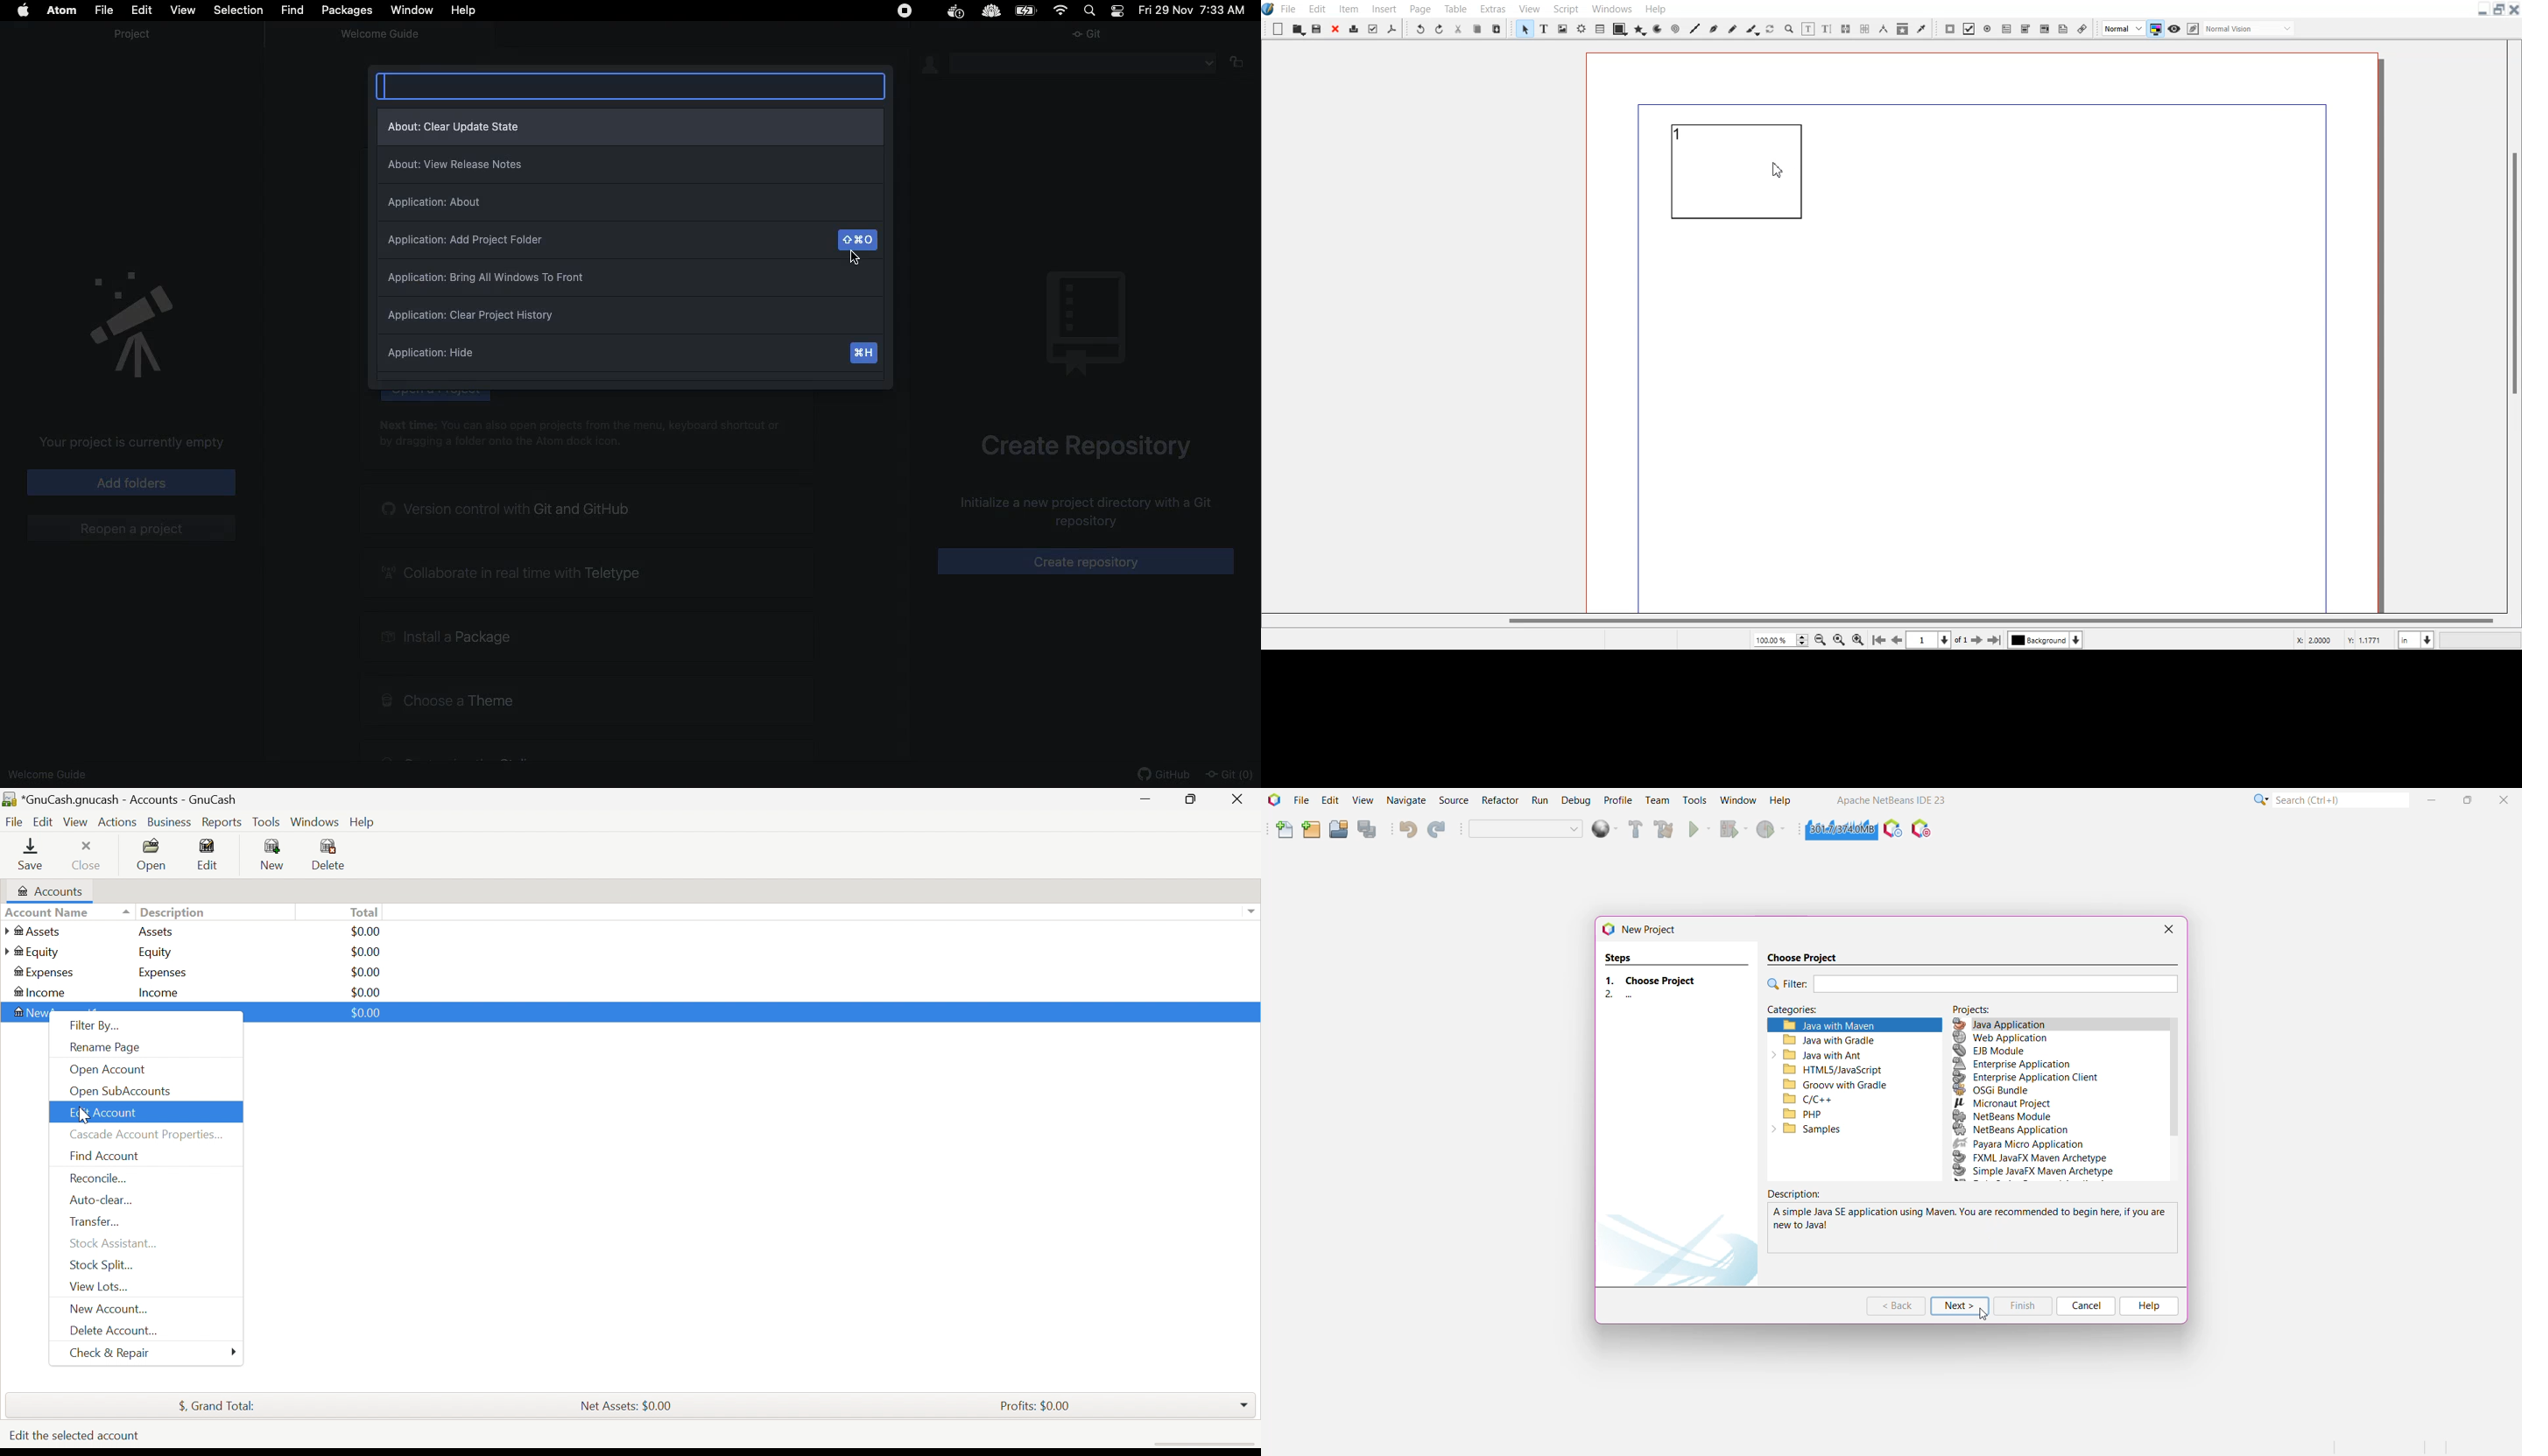  I want to click on Find Account, so click(107, 1156).